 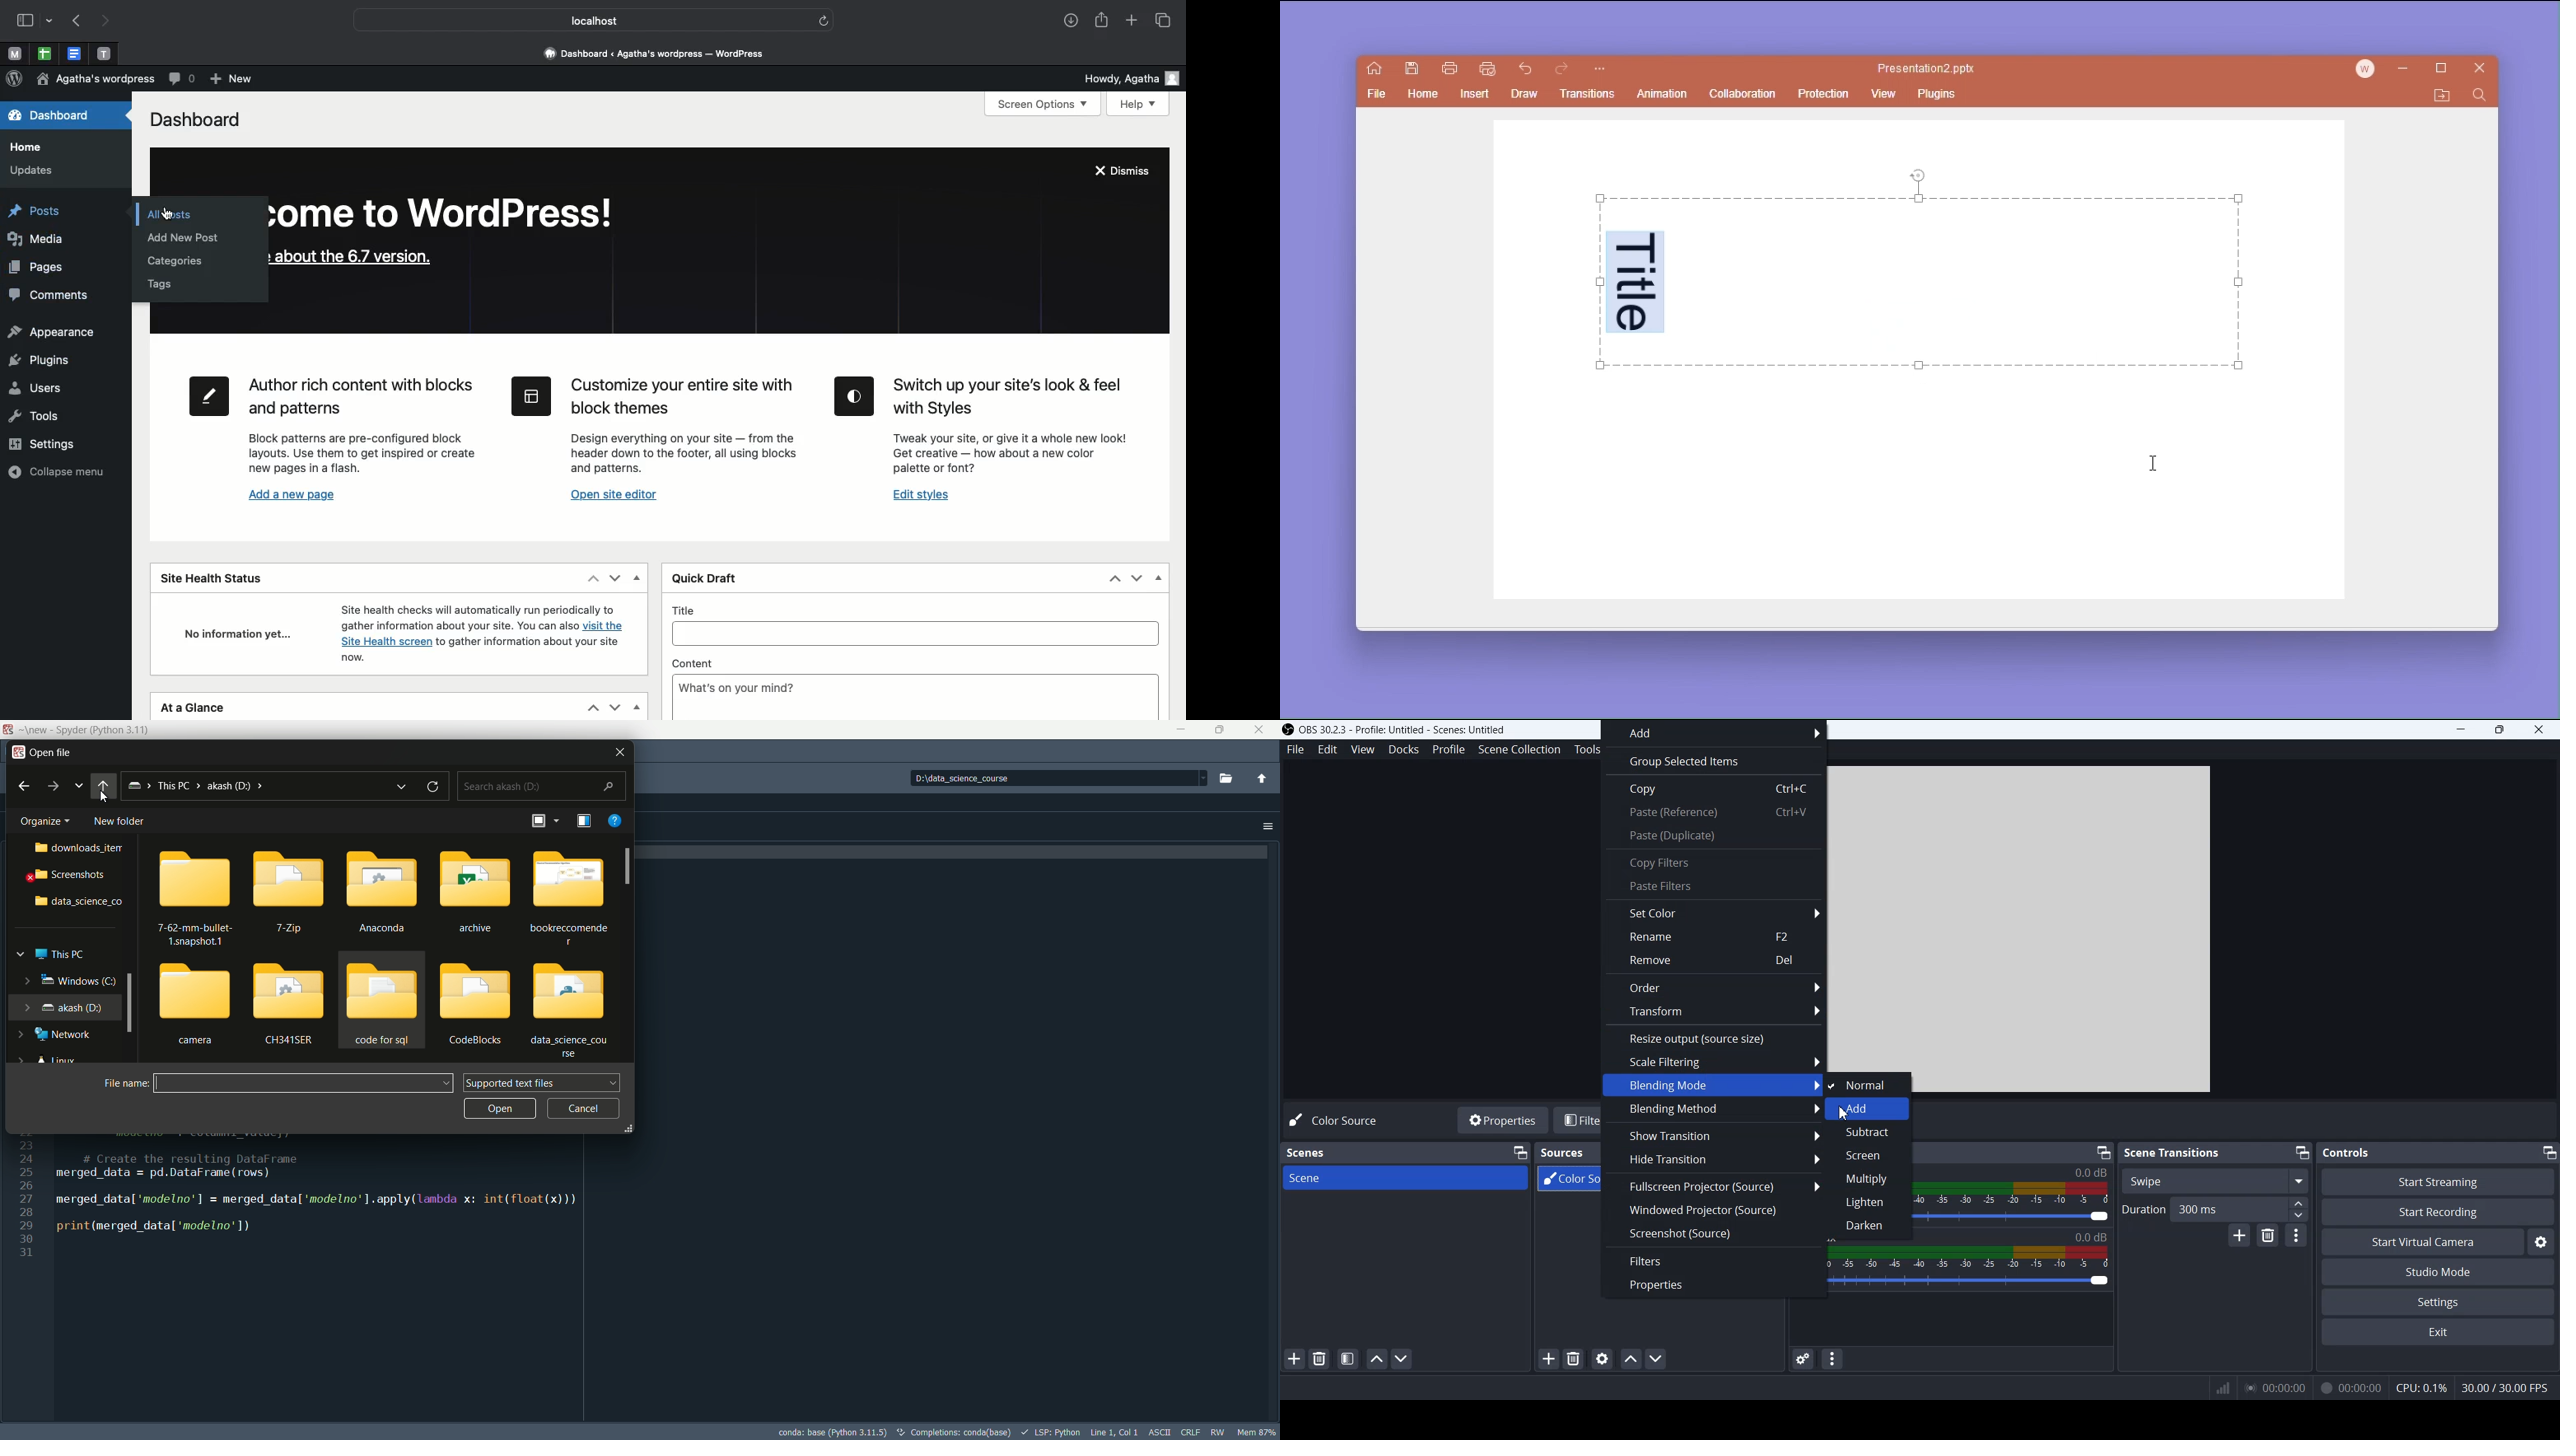 What do you see at coordinates (617, 819) in the screenshot?
I see `get help` at bounding box center [617, 819].